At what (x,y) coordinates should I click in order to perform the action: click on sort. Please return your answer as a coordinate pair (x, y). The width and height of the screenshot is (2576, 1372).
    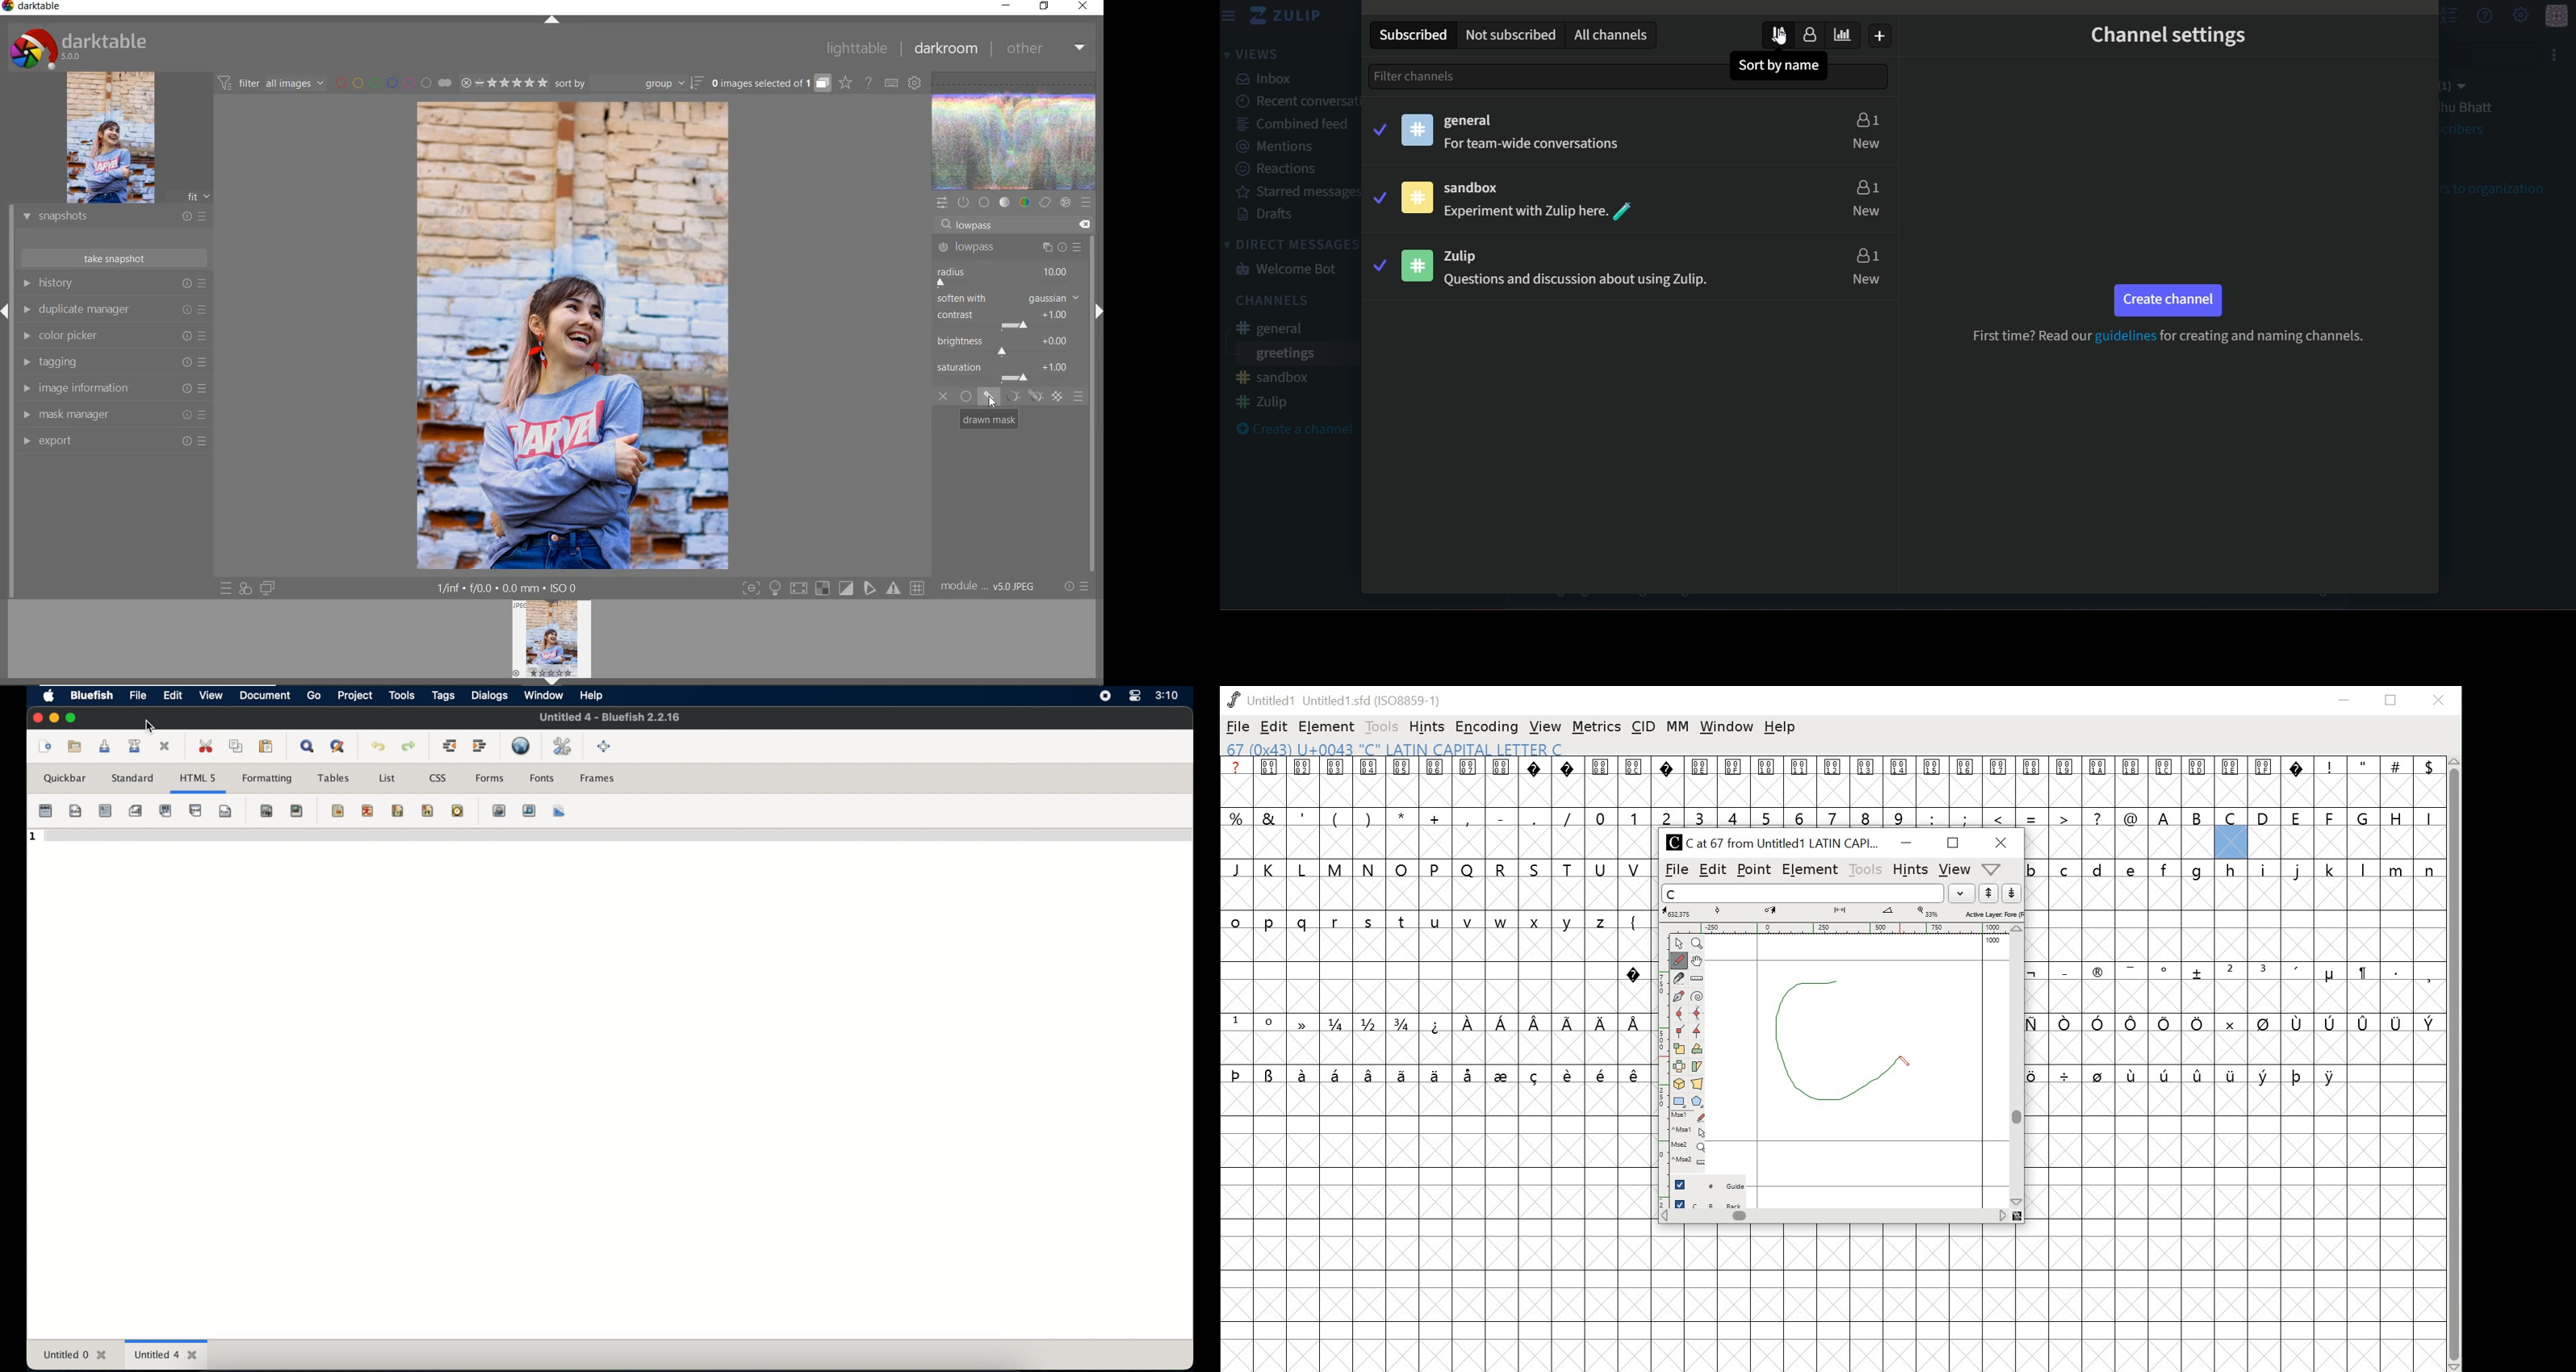
    Looking at the image, I should click on (630, 85).